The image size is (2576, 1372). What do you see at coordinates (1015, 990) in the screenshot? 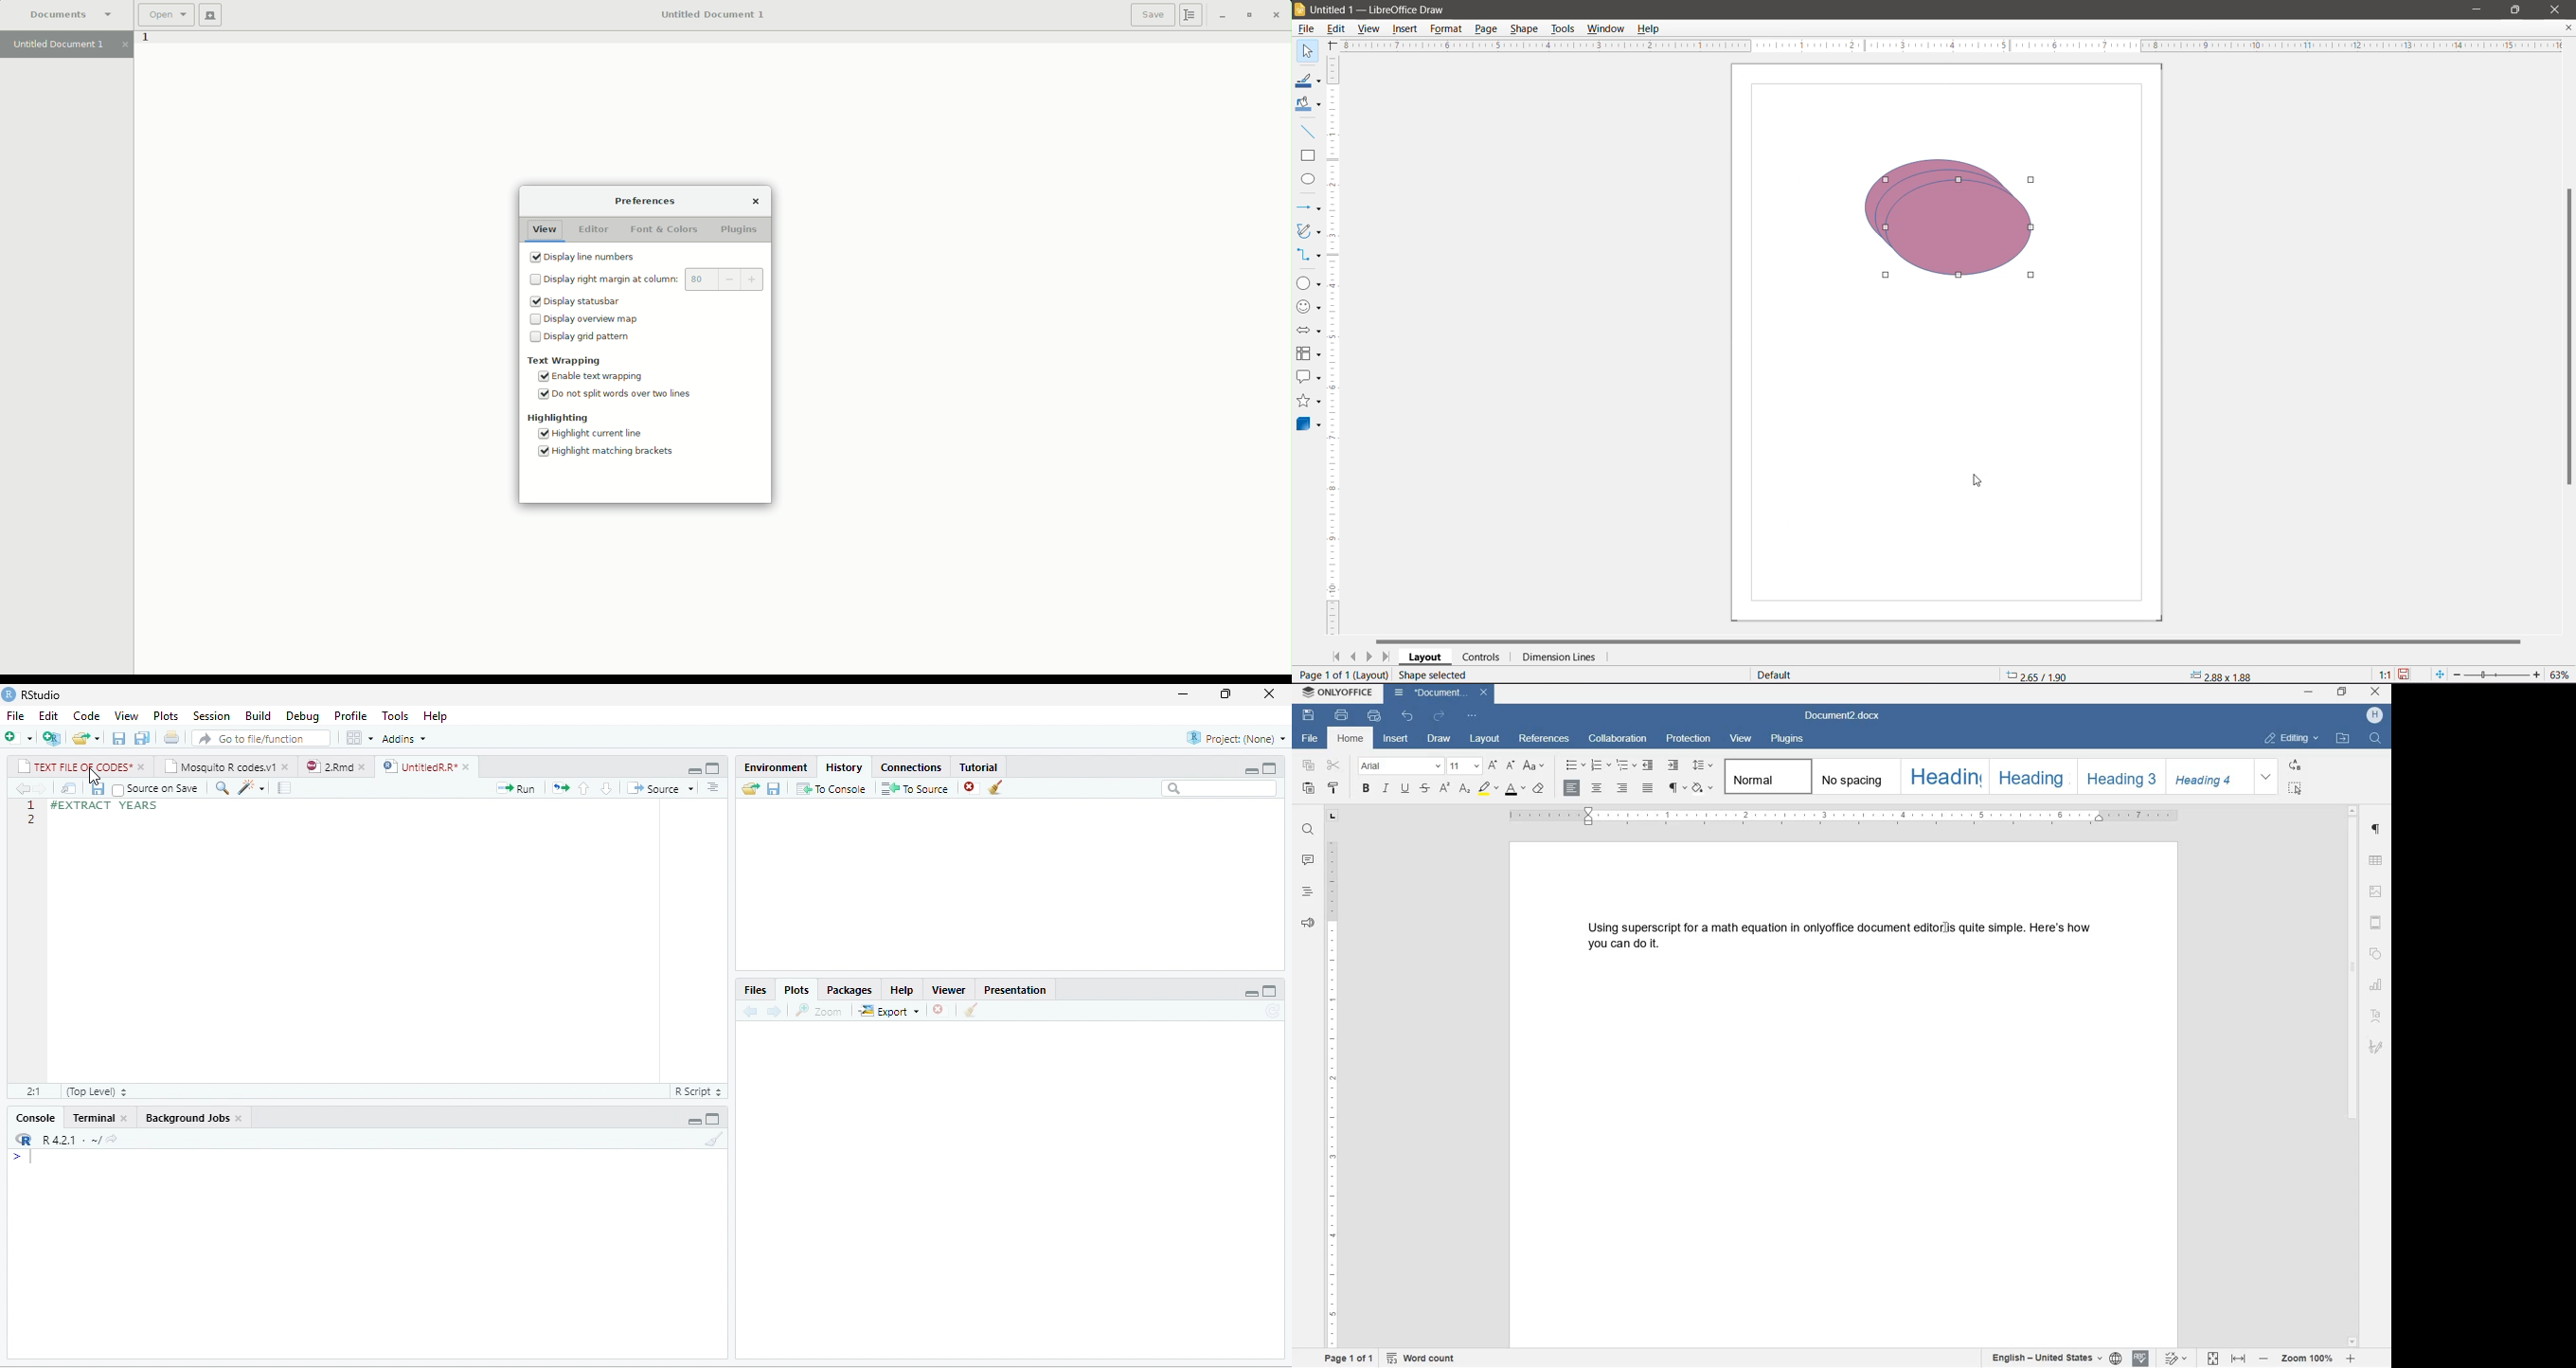
I see `Presentation` at bounding box center [1015, 990].